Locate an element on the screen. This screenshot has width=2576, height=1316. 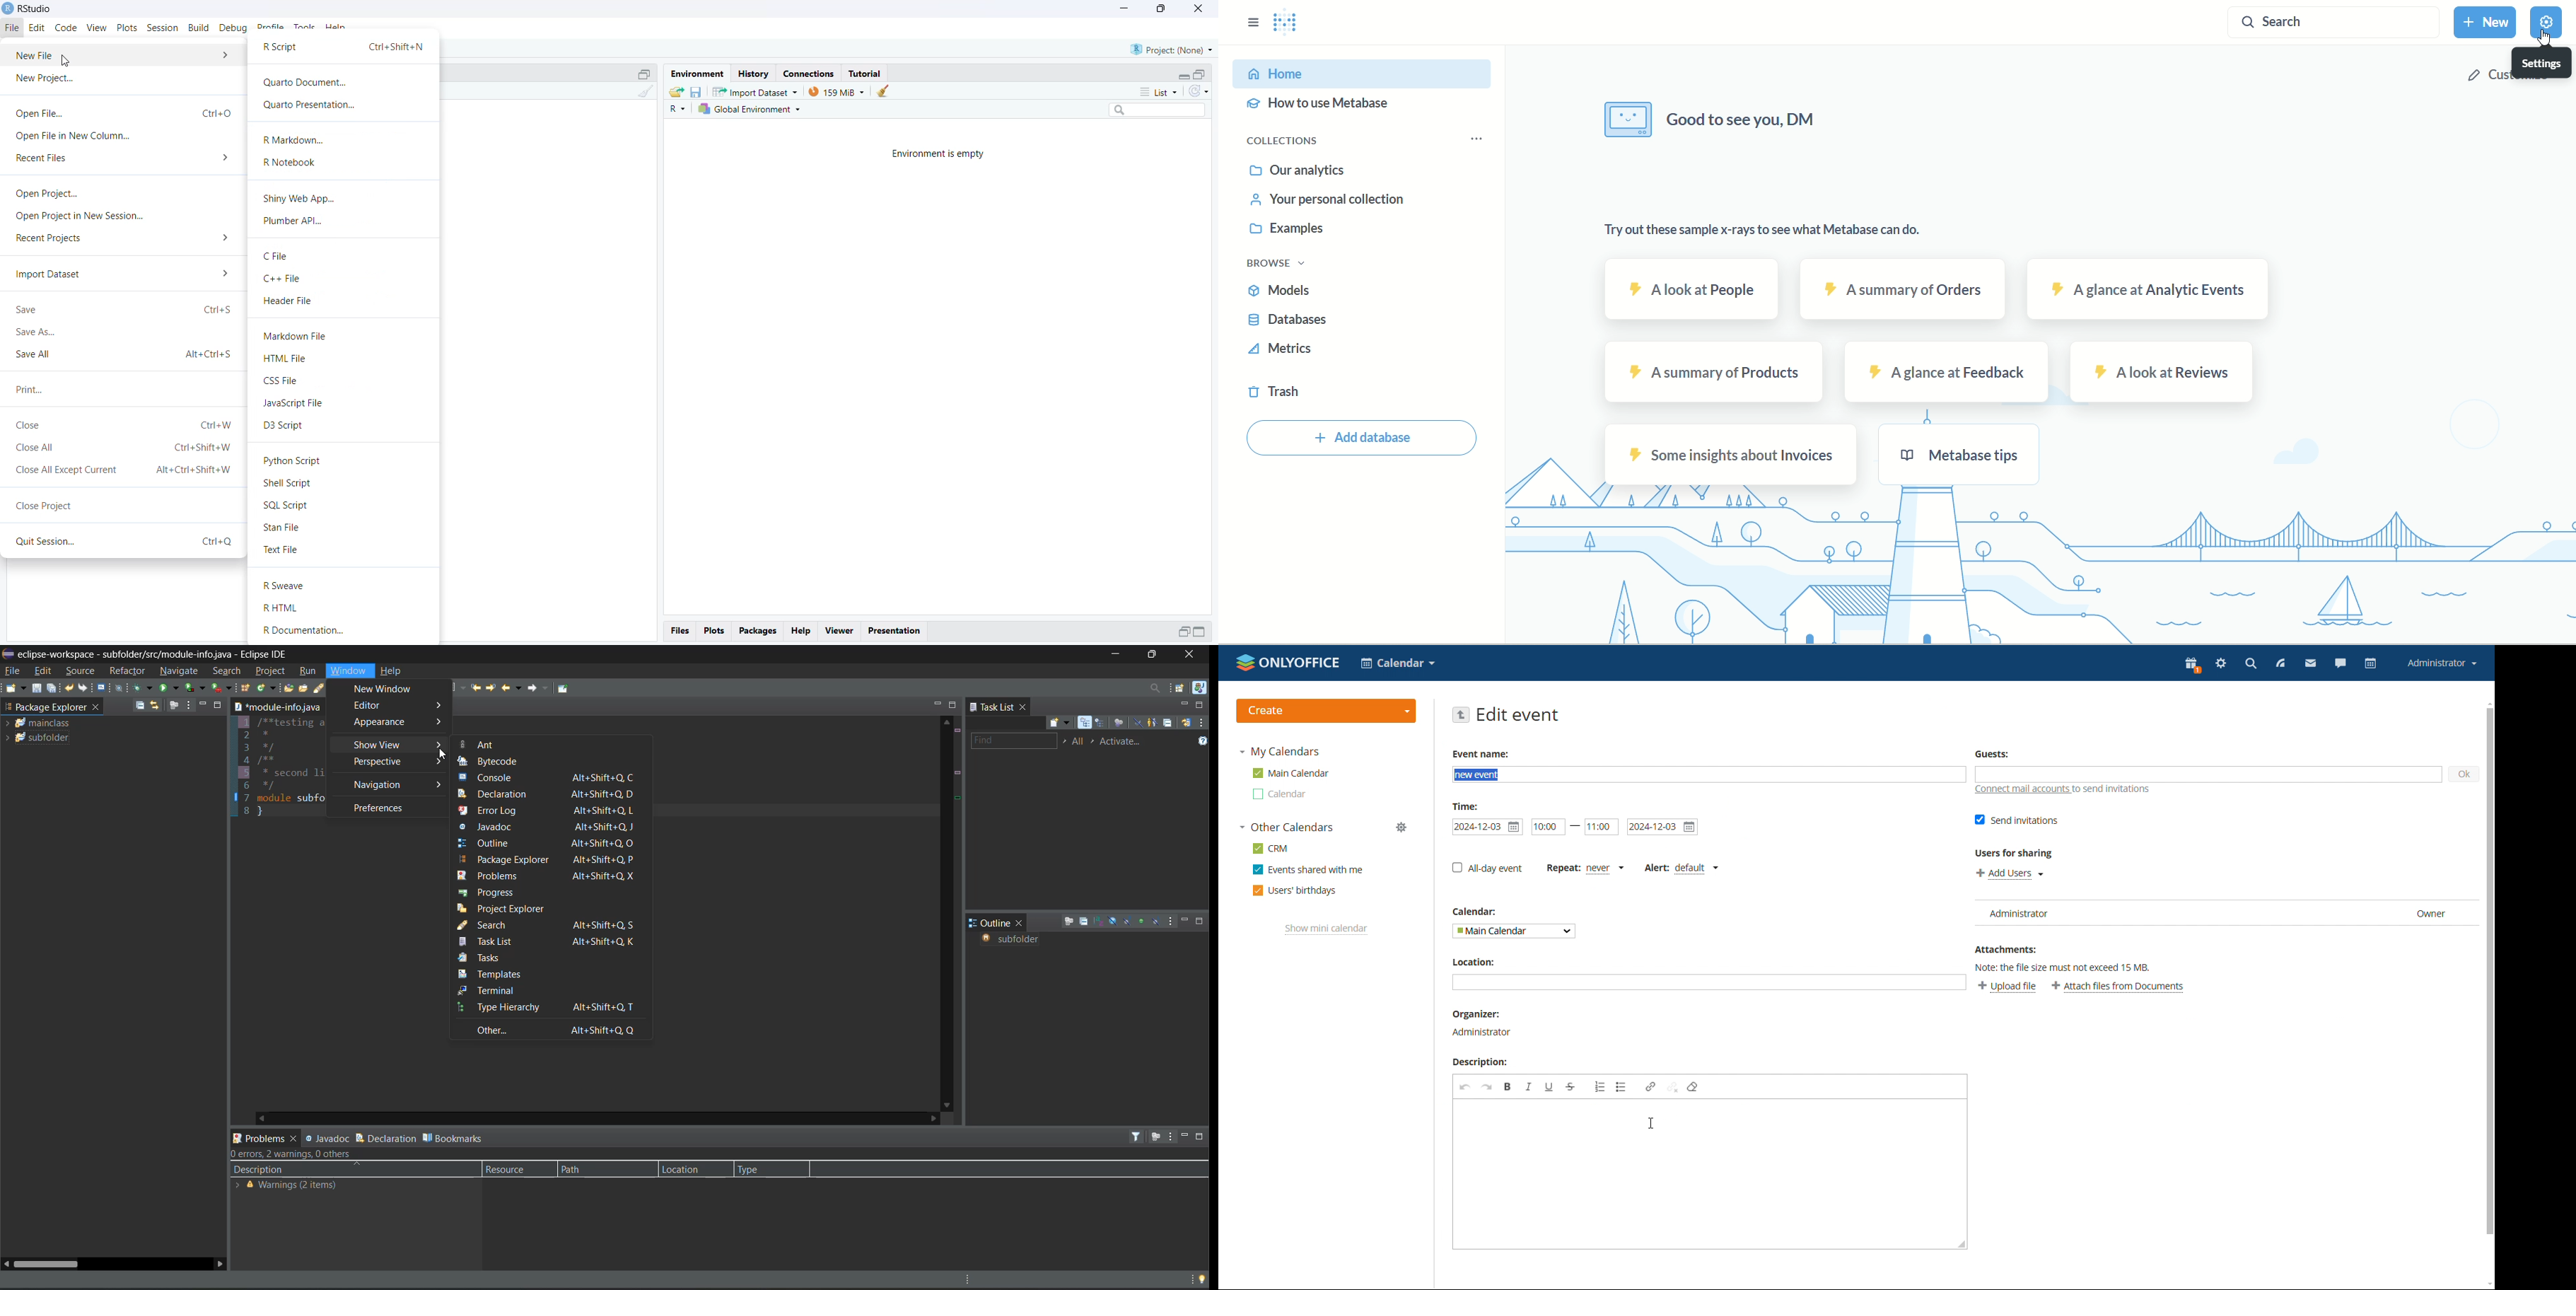
159 MB is located at coordinates (836, 91).